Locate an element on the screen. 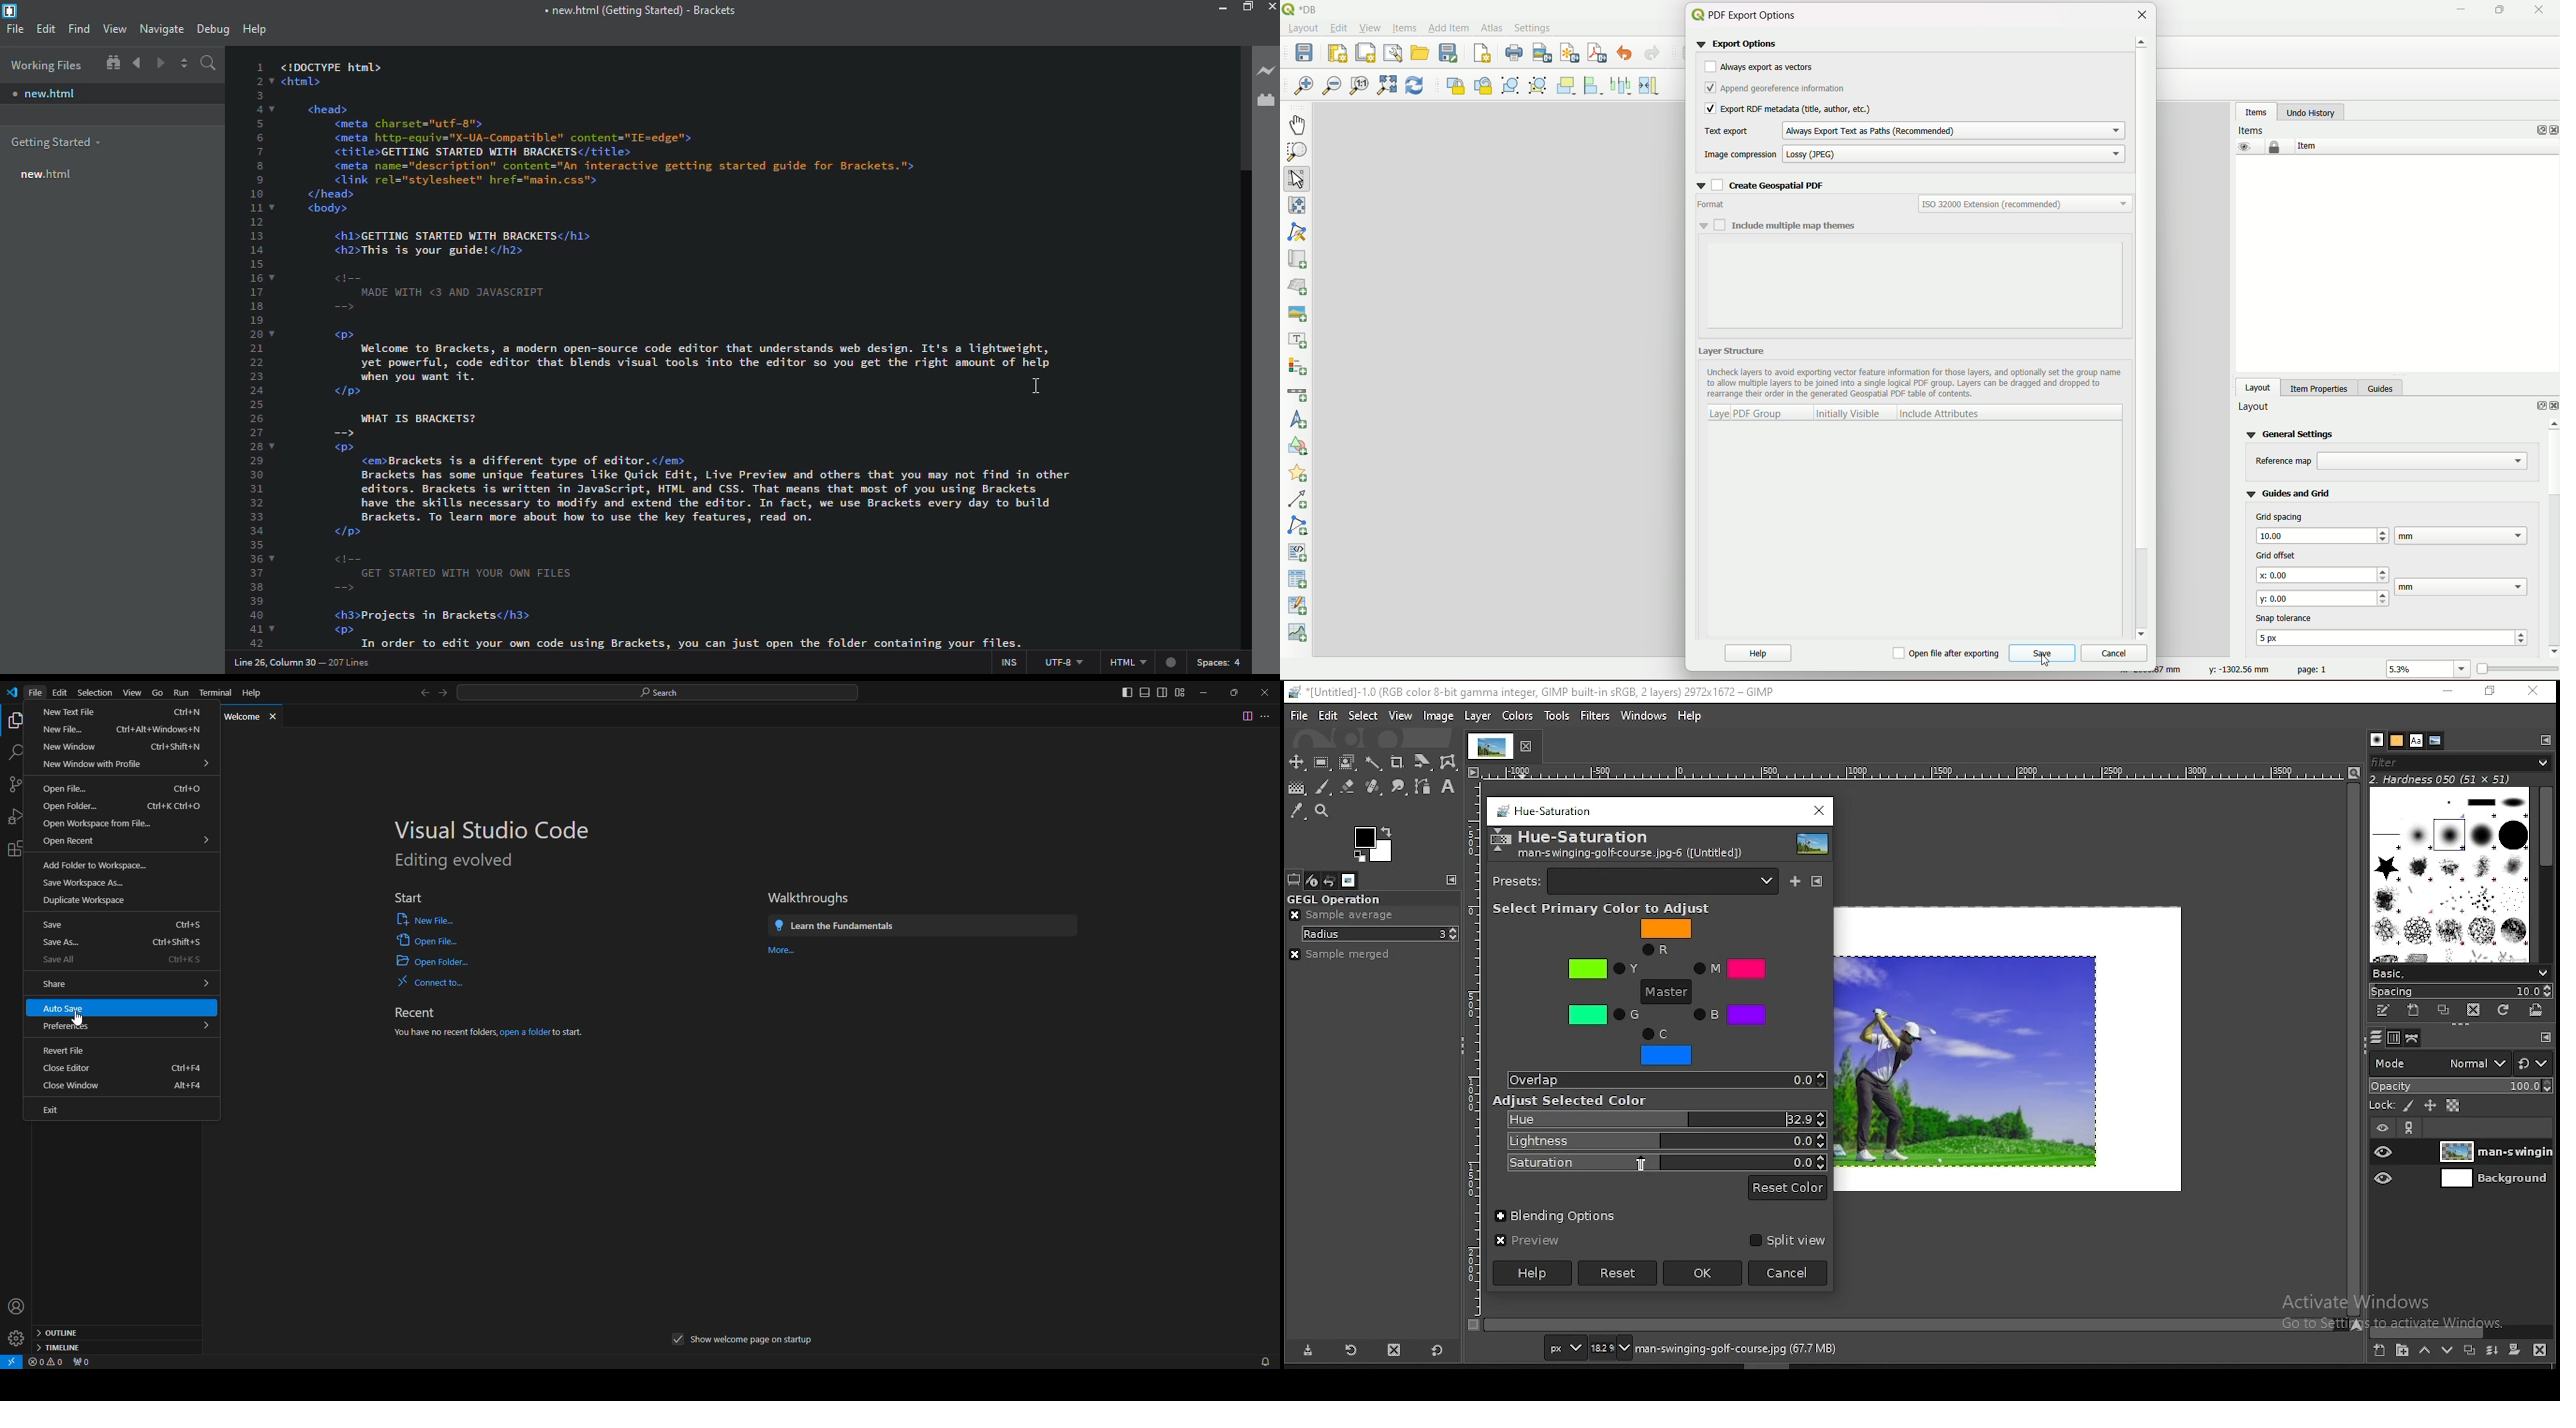 The height and width of the screenshot is (1428, 2576). select primary color to adjust is located at coordinates (1611, 908).